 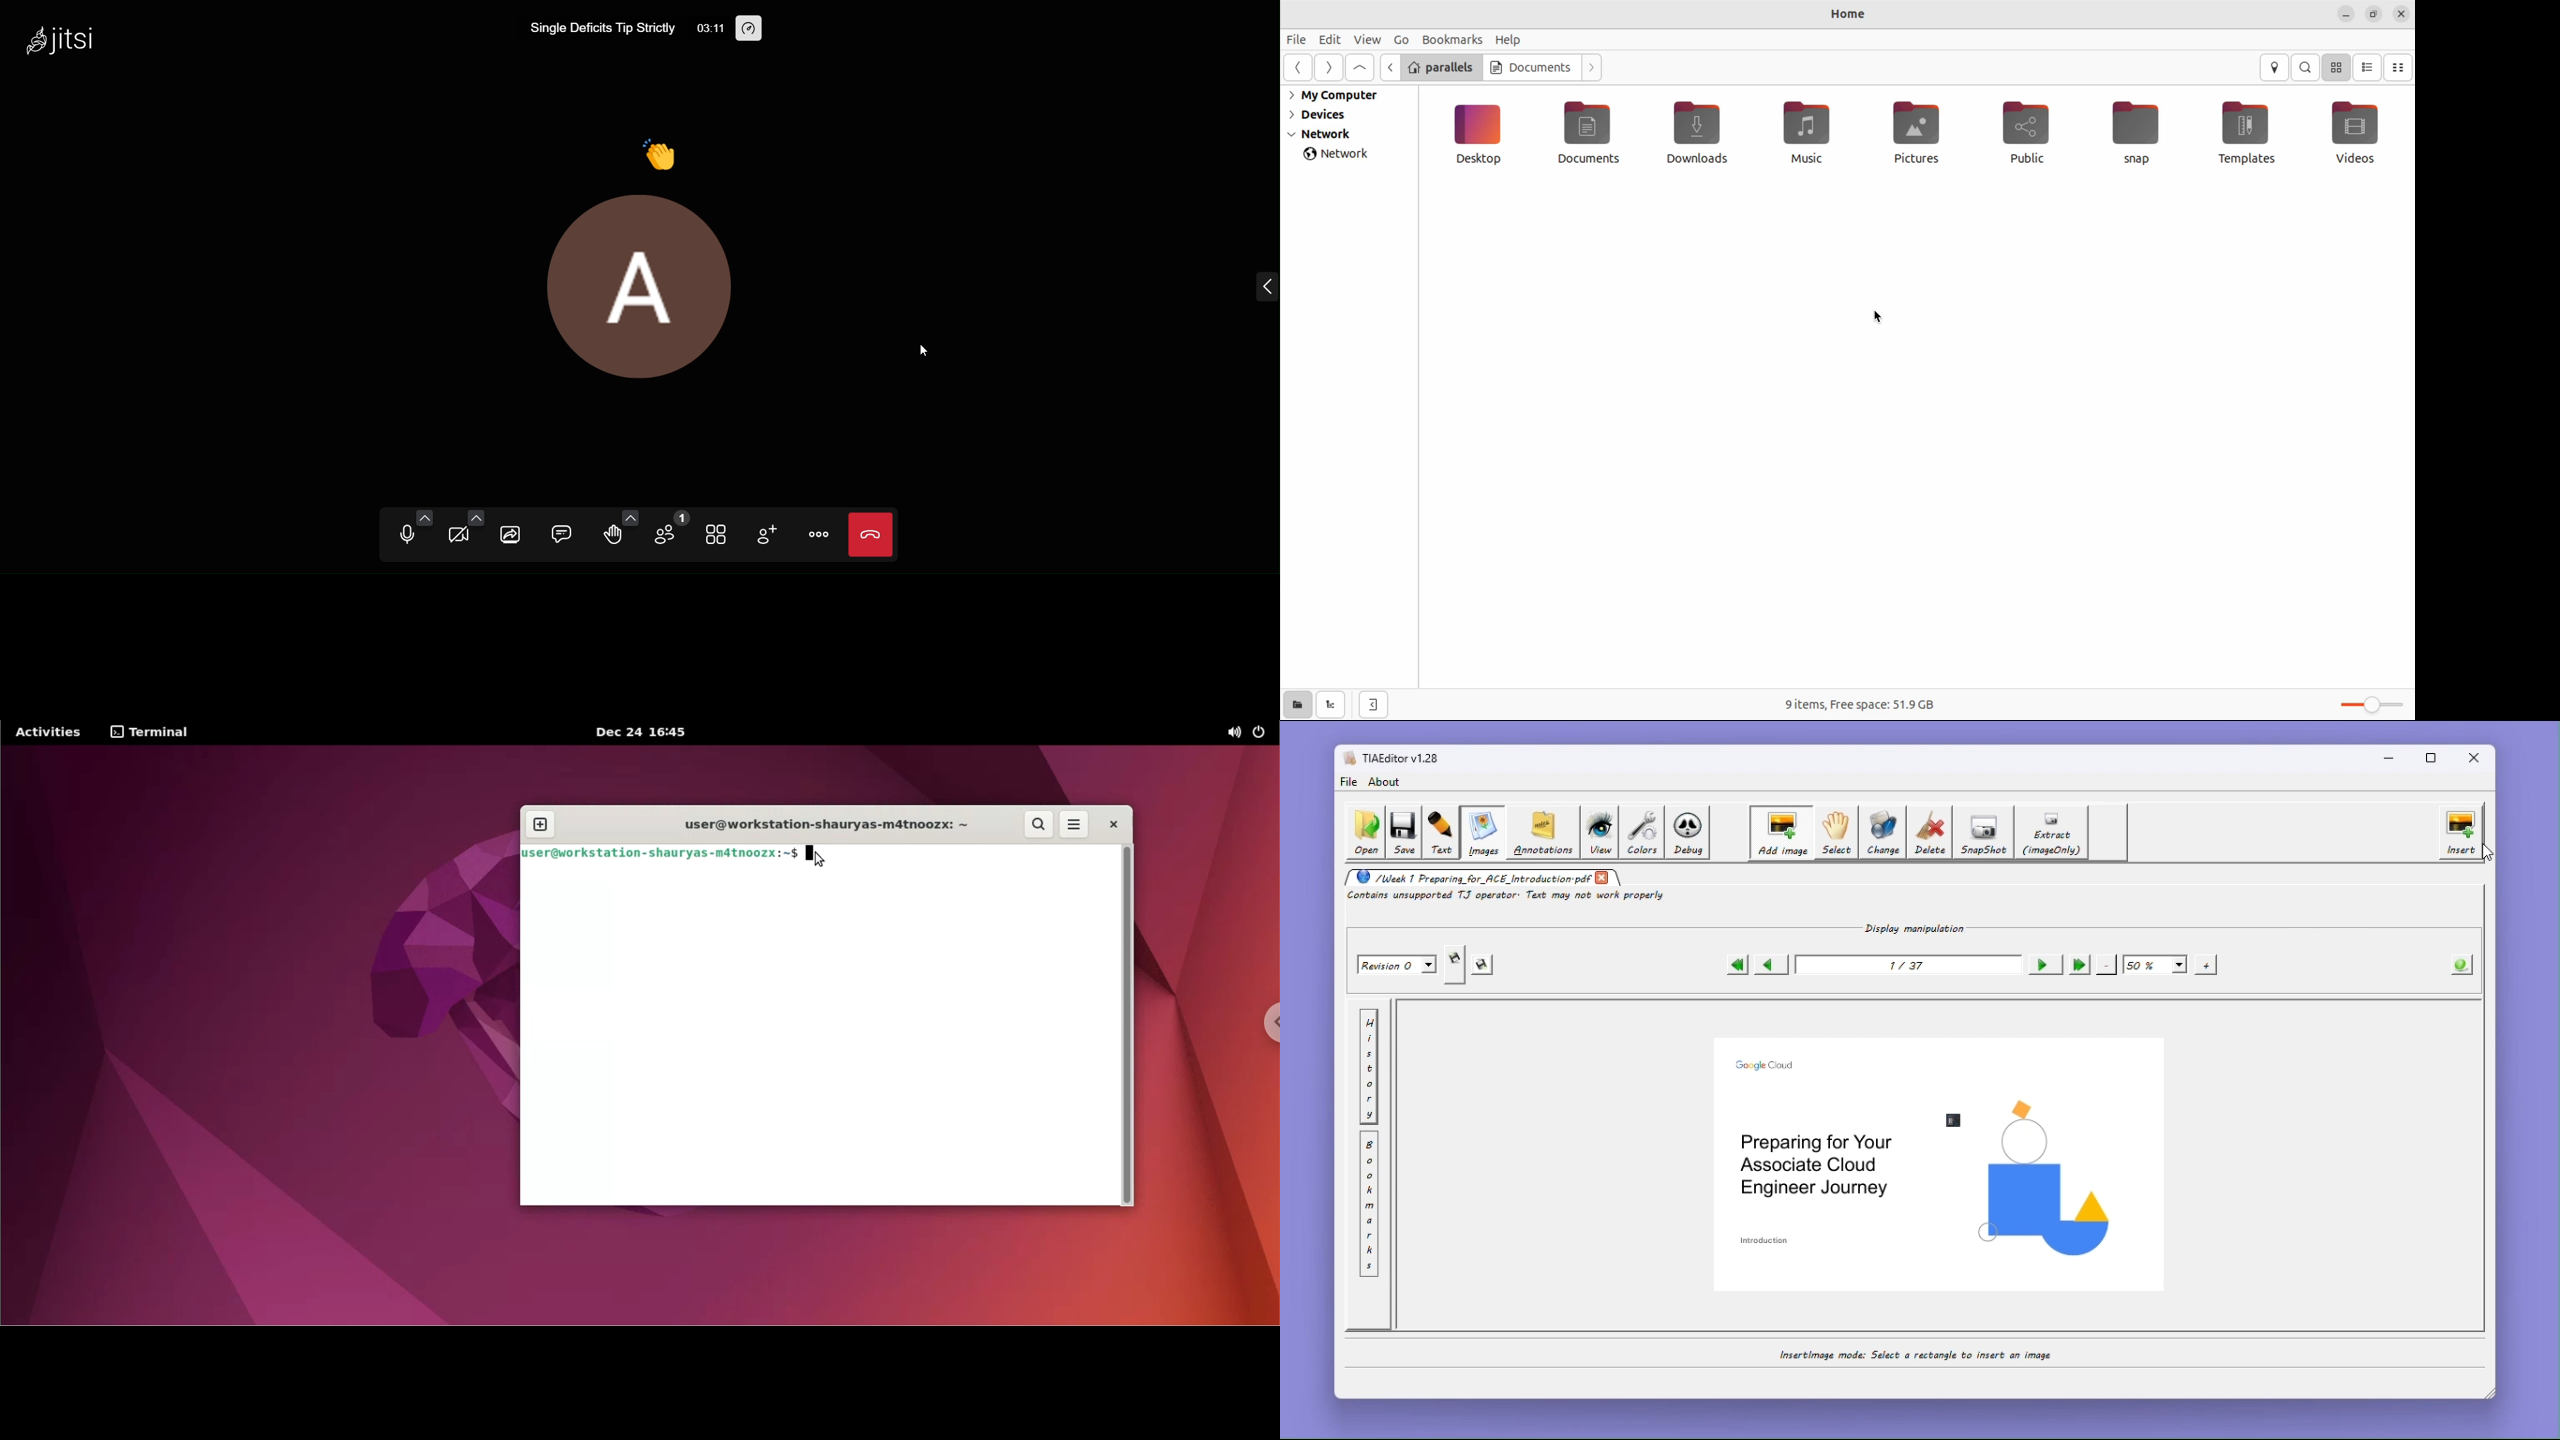 What do you see at coordinates (635, 298) in the screenshot?
I see `display picture` at bounding box center [635, 298].